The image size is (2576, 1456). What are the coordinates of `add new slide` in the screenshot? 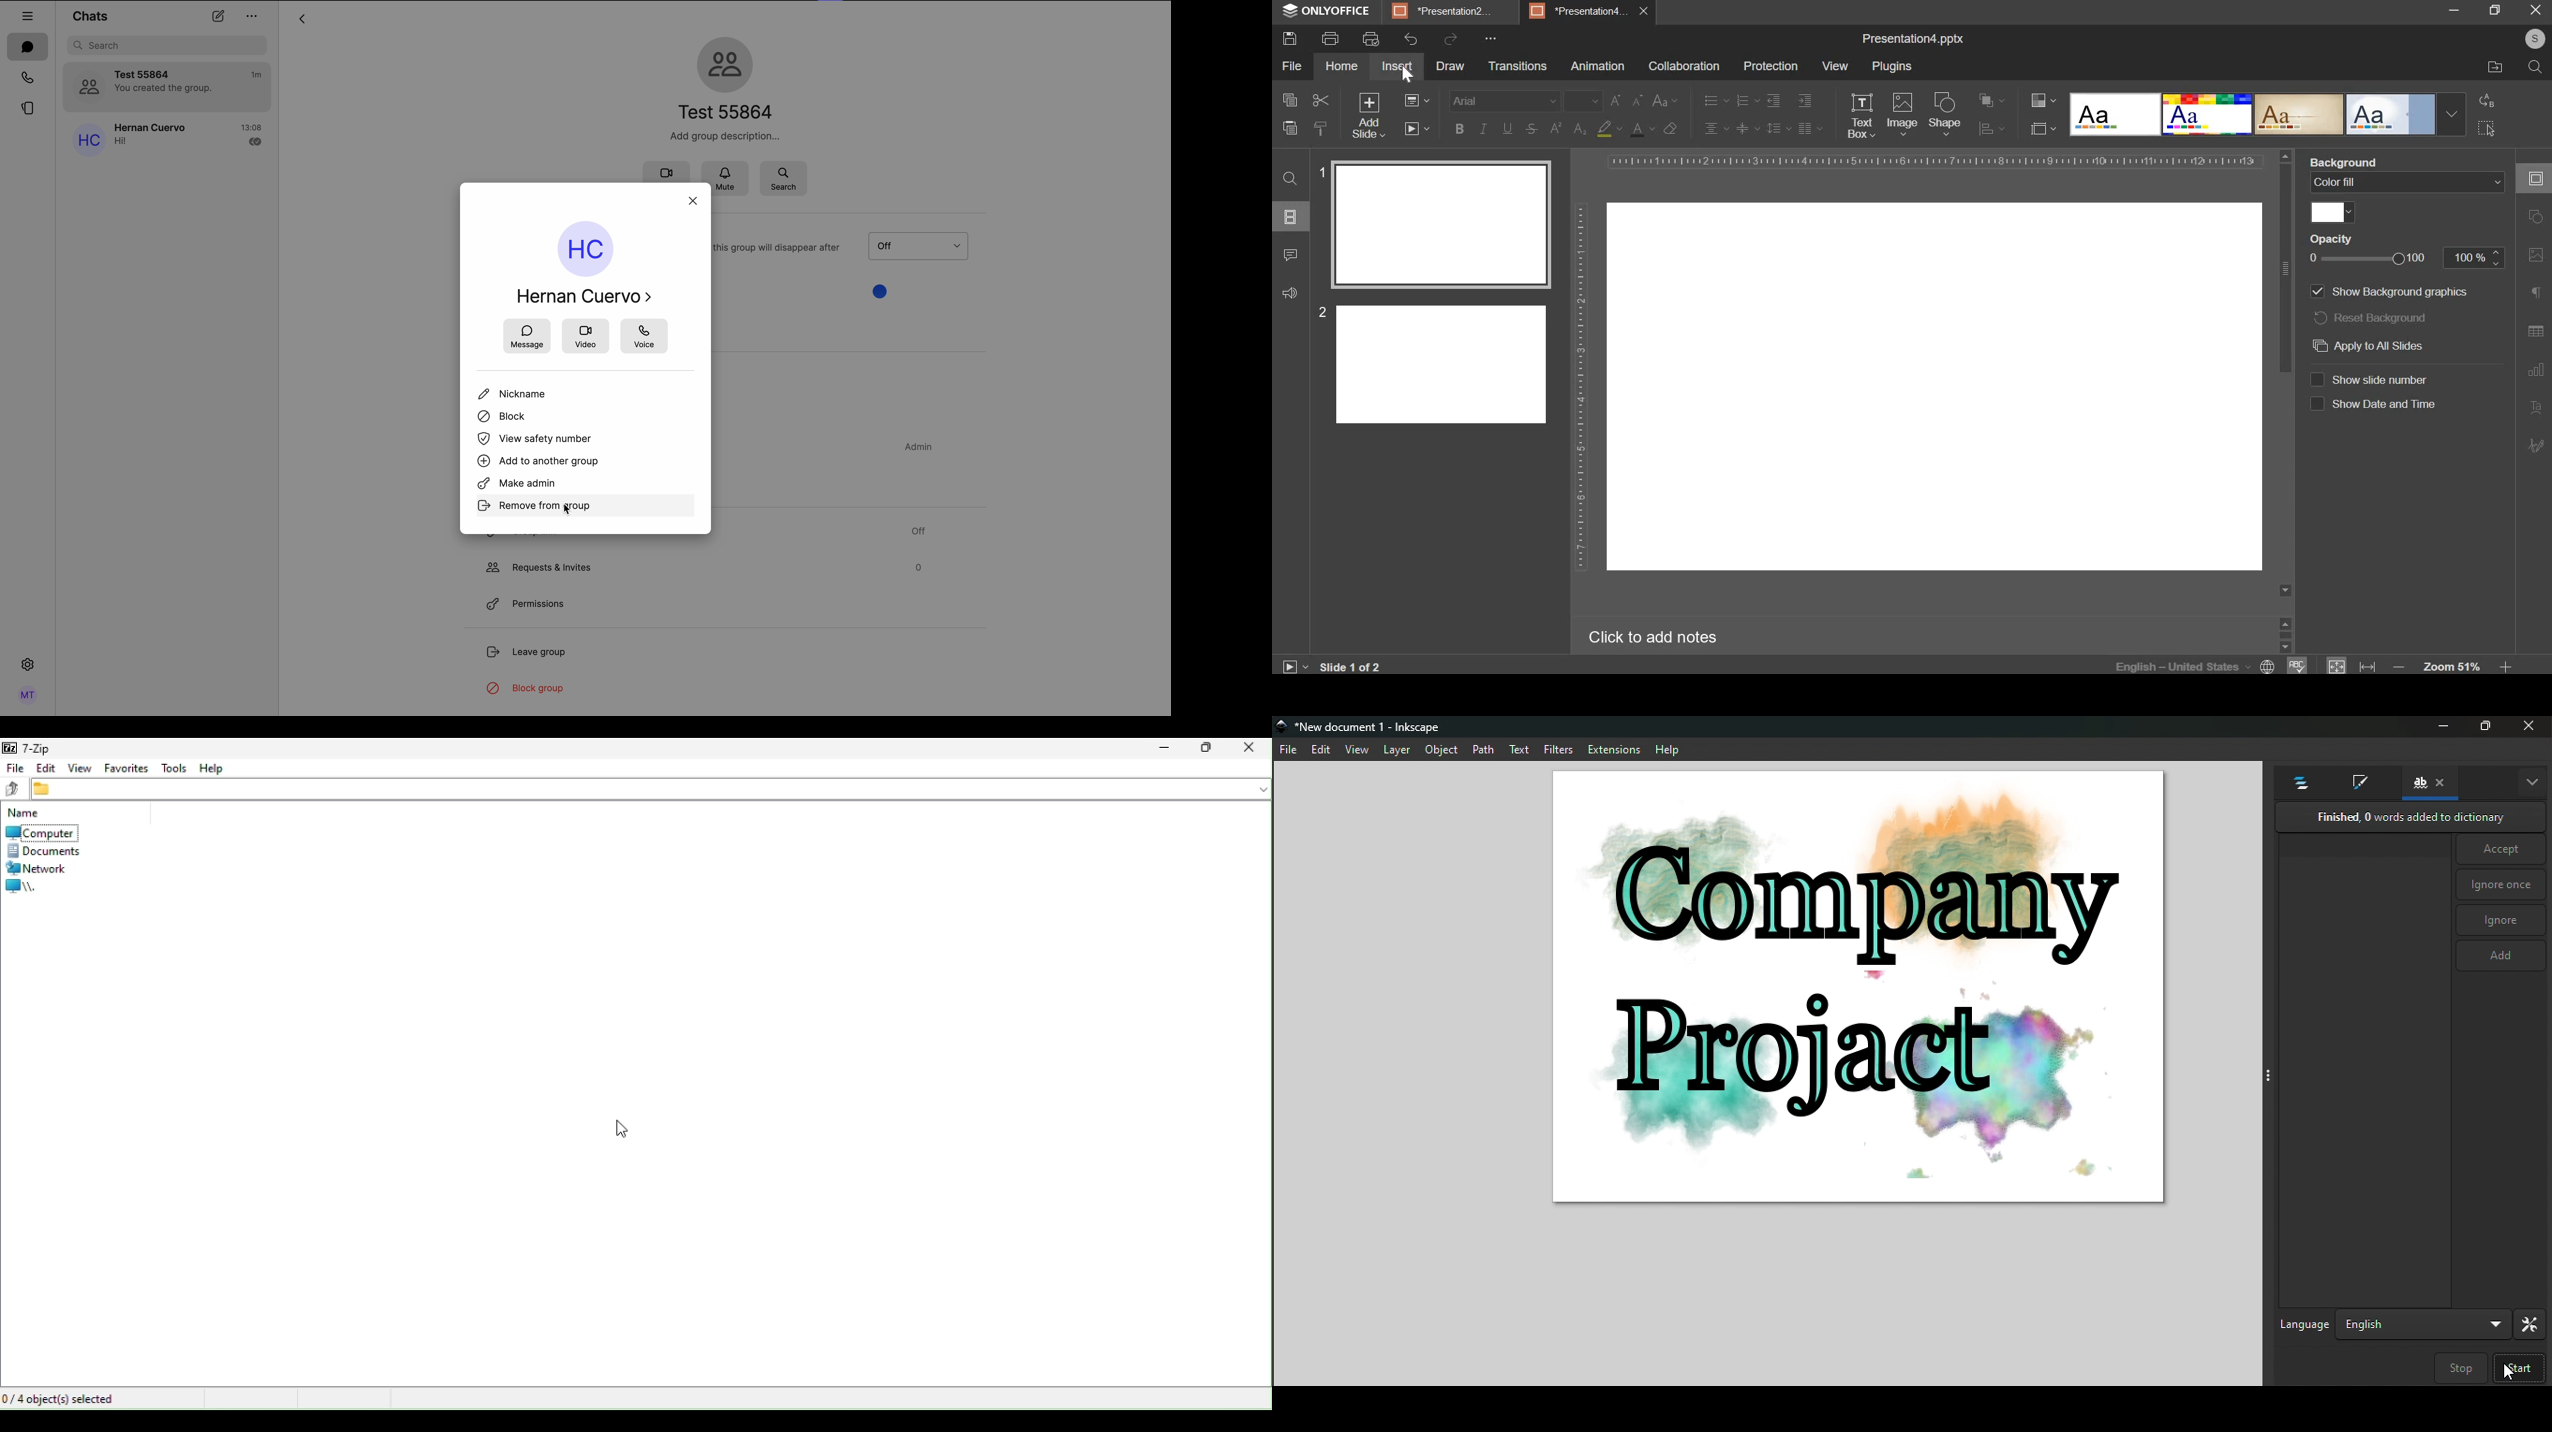 It's located at (1370, 115).